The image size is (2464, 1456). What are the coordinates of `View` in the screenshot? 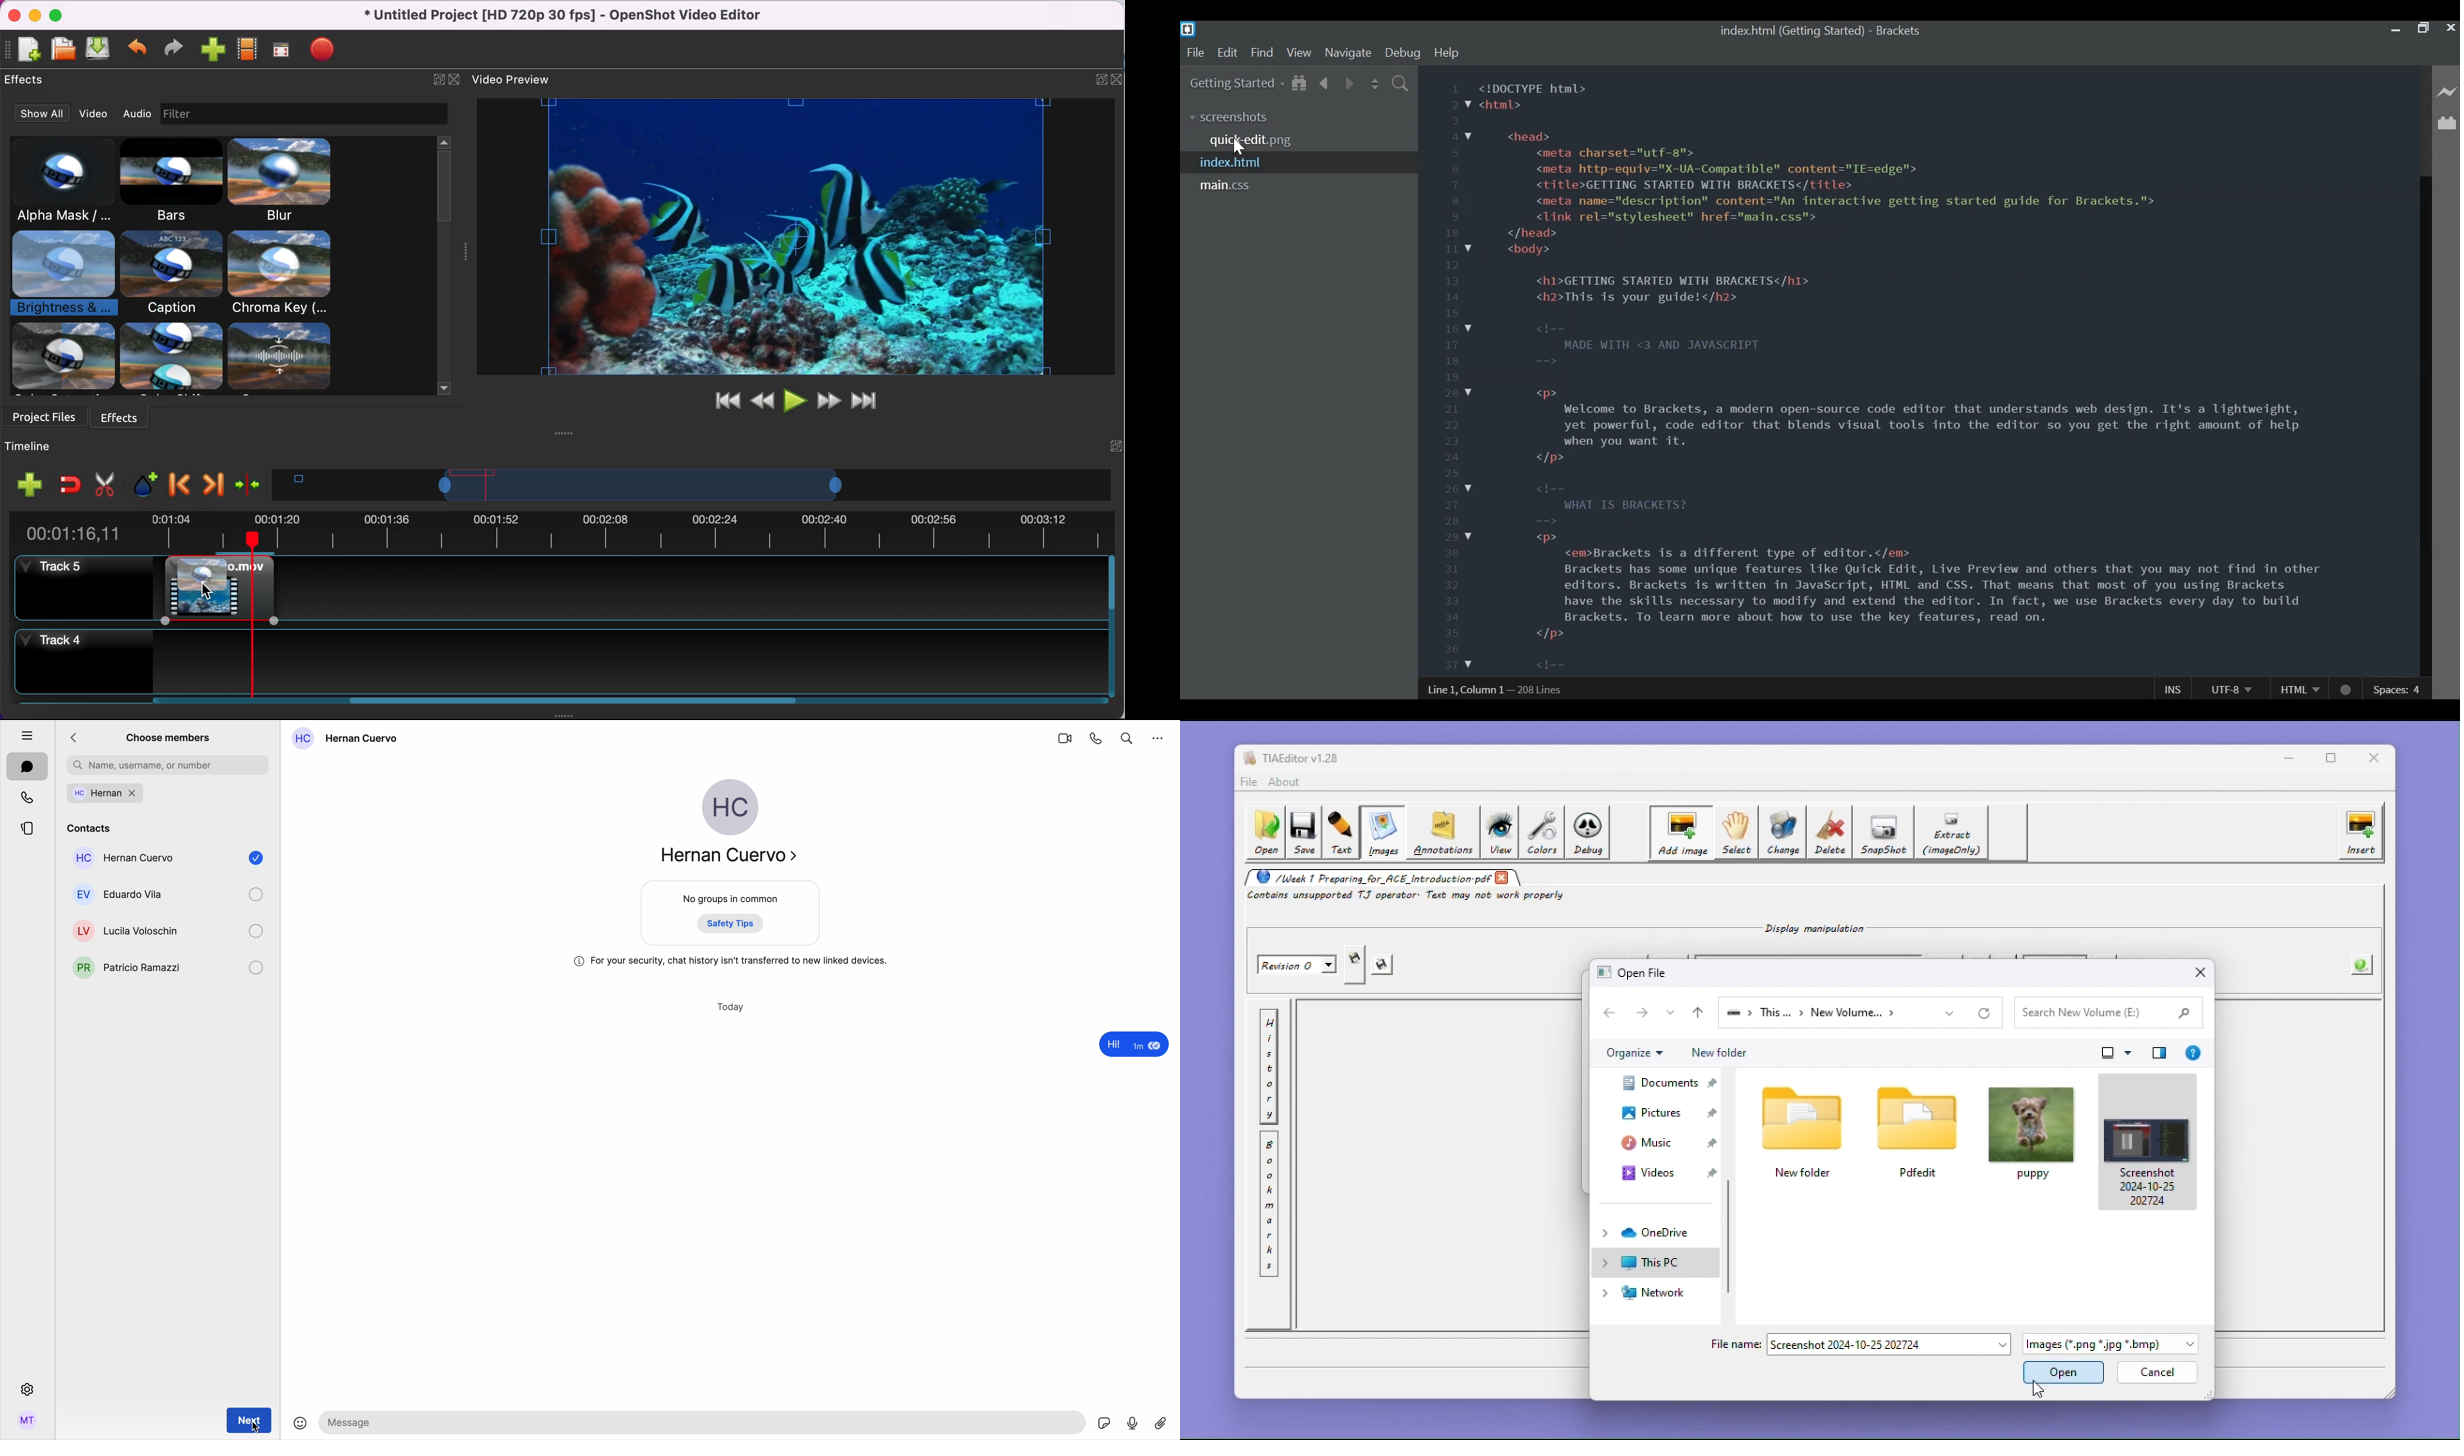 It's located at (1299, 53).